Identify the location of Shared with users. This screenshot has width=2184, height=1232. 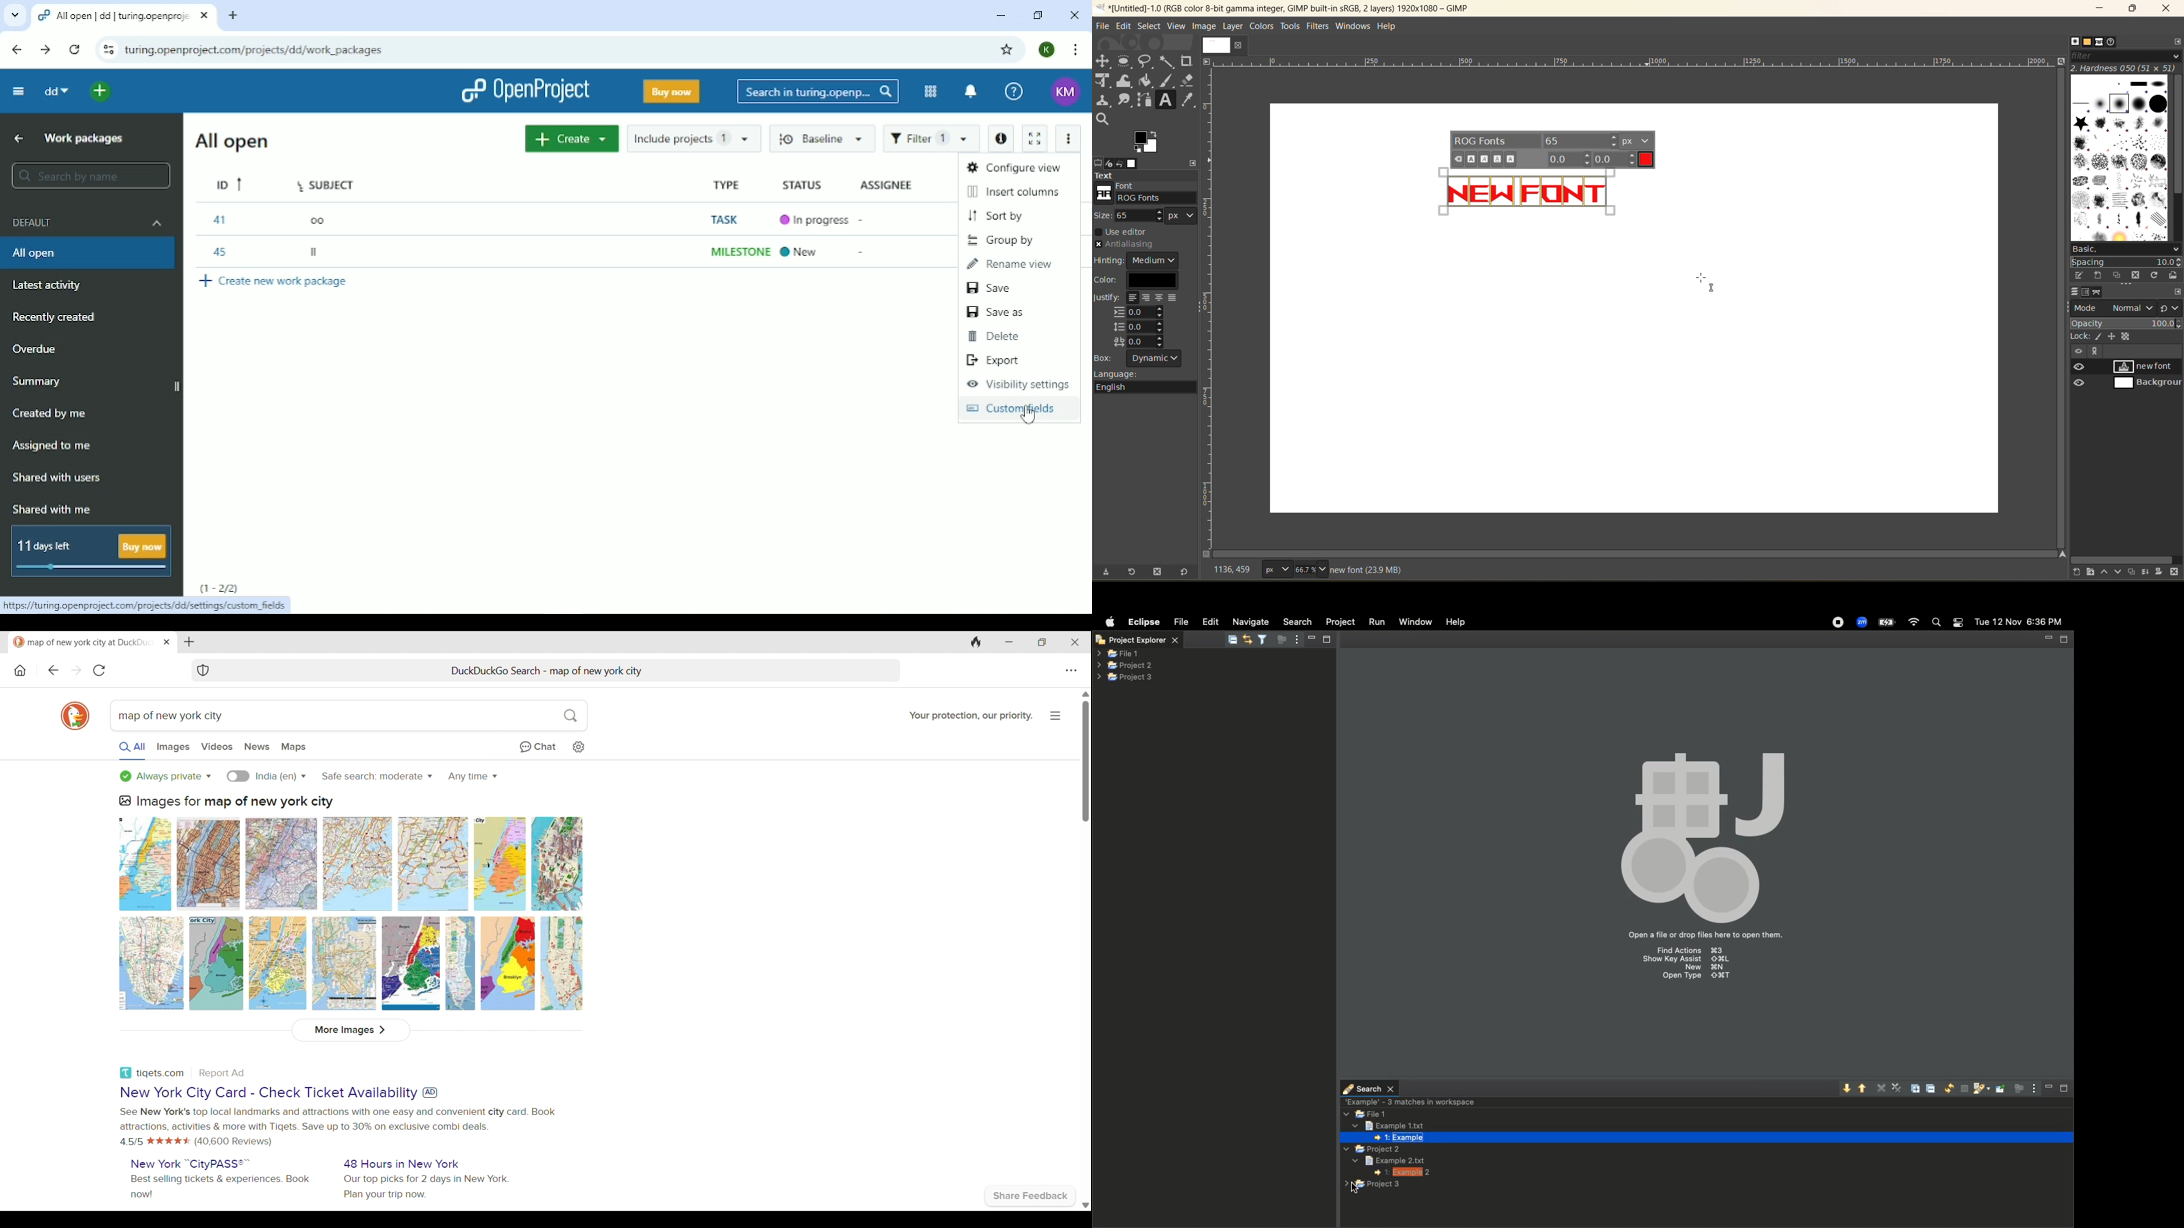
(56, 480).